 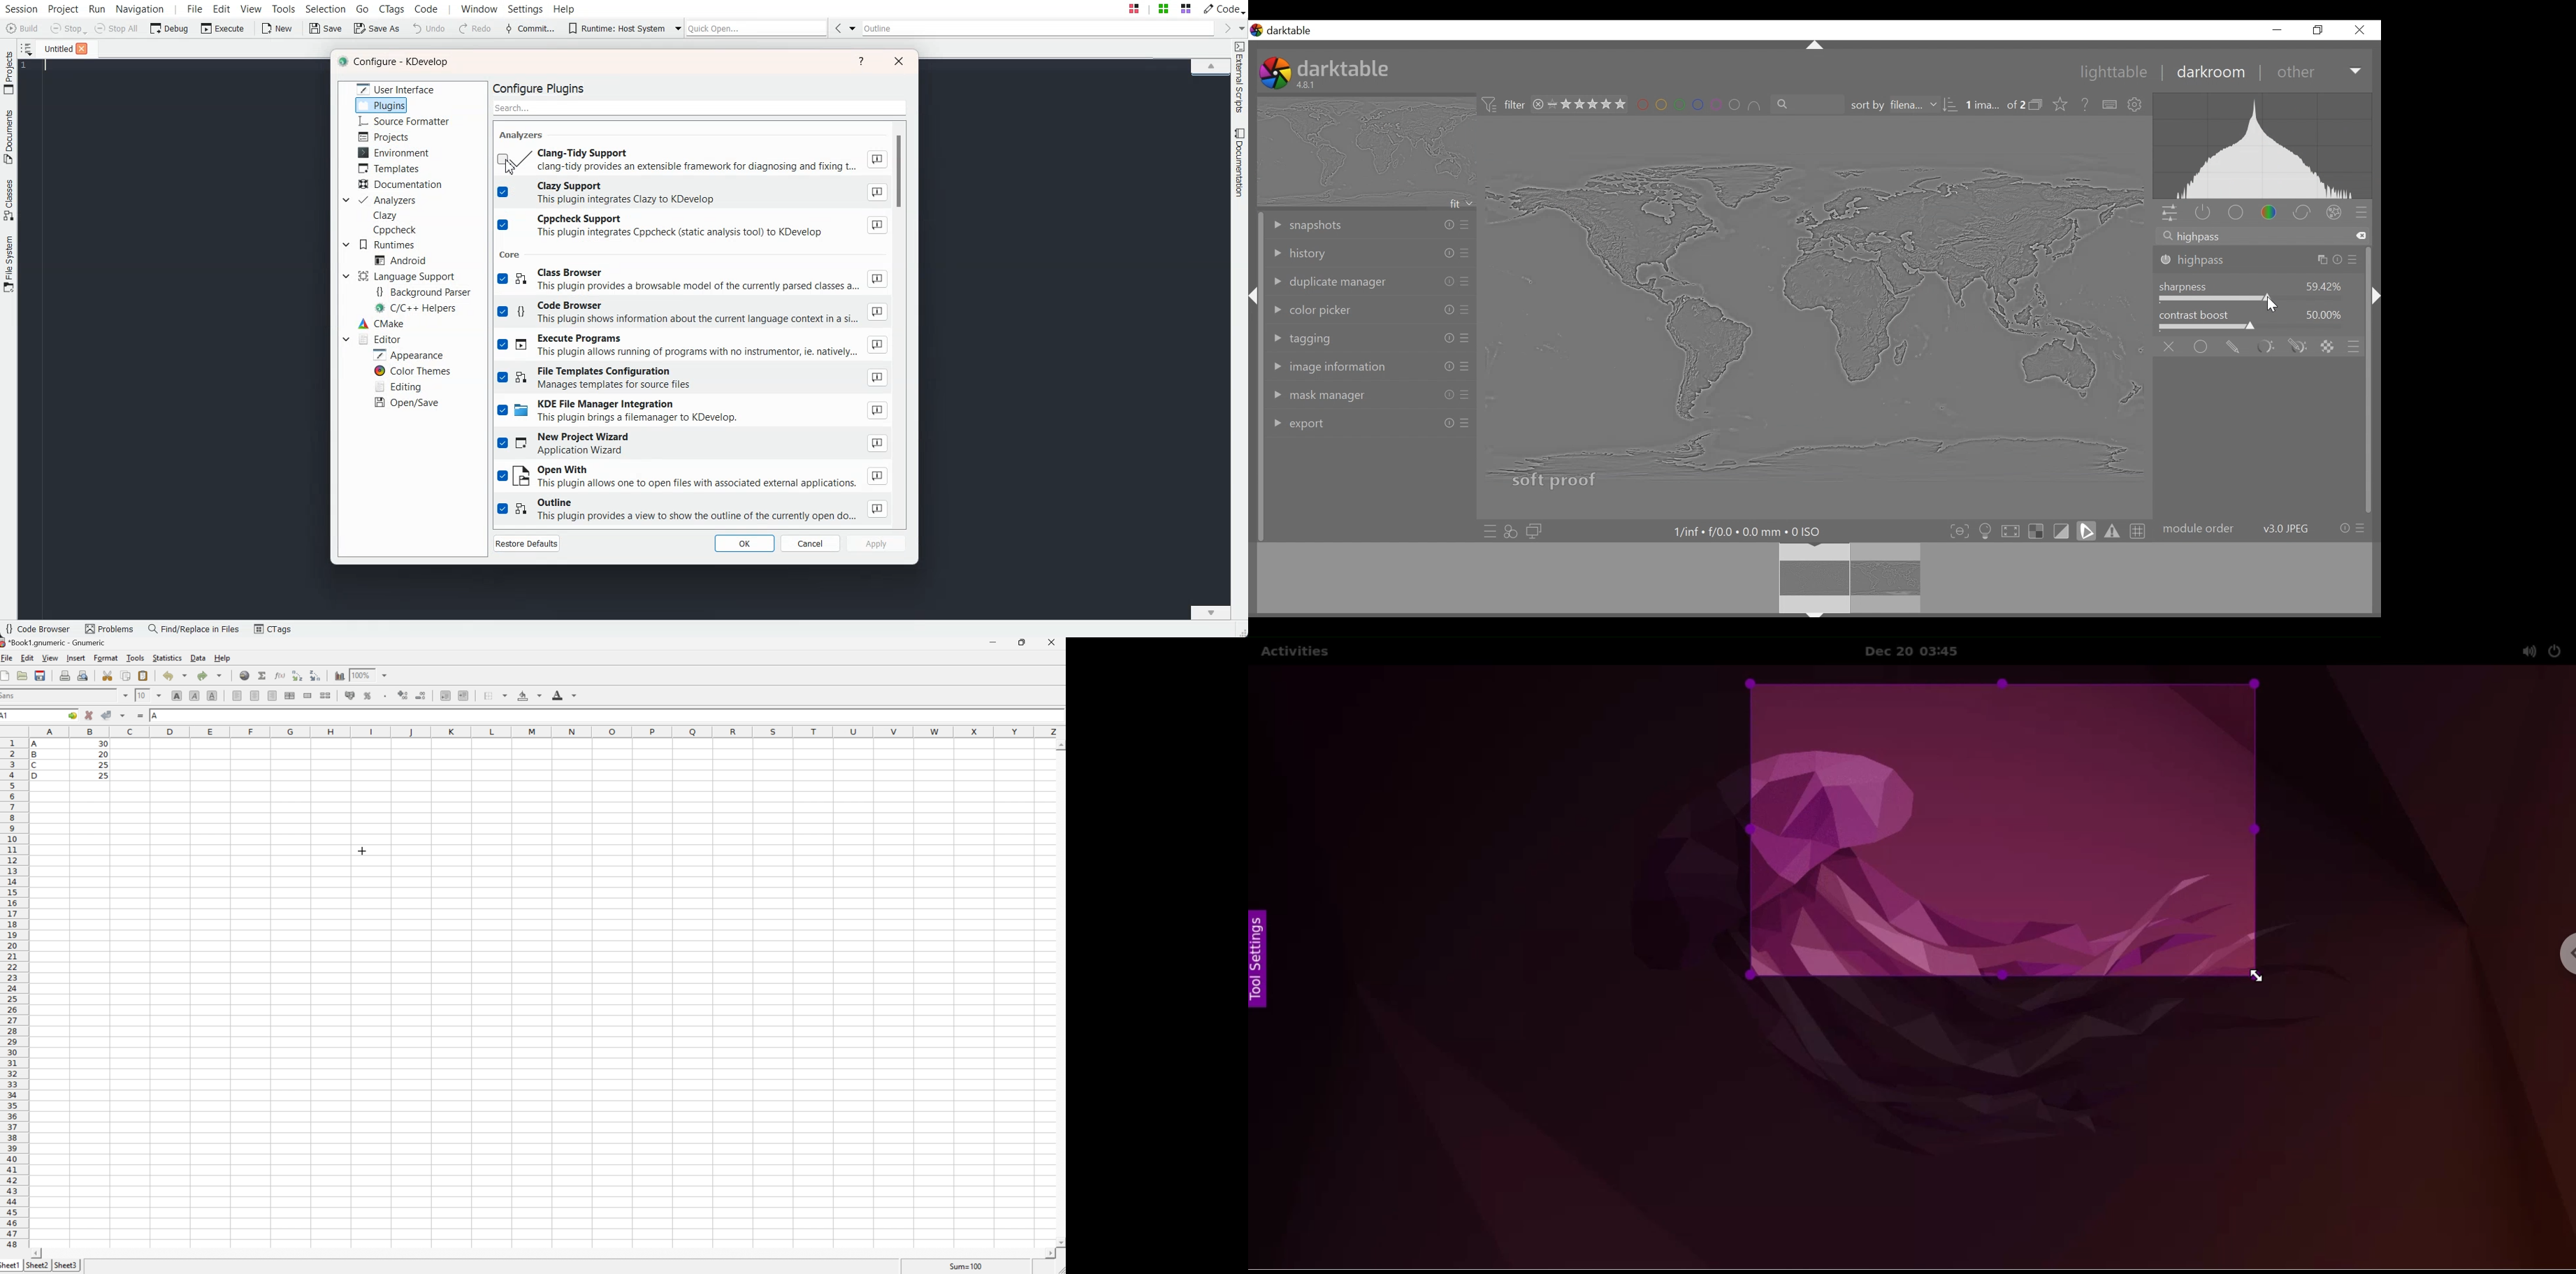 What do you see at coordinates (245, 675) in the screenshot?
I see `Insert a hyperlink` at bounding box center [245, 675].